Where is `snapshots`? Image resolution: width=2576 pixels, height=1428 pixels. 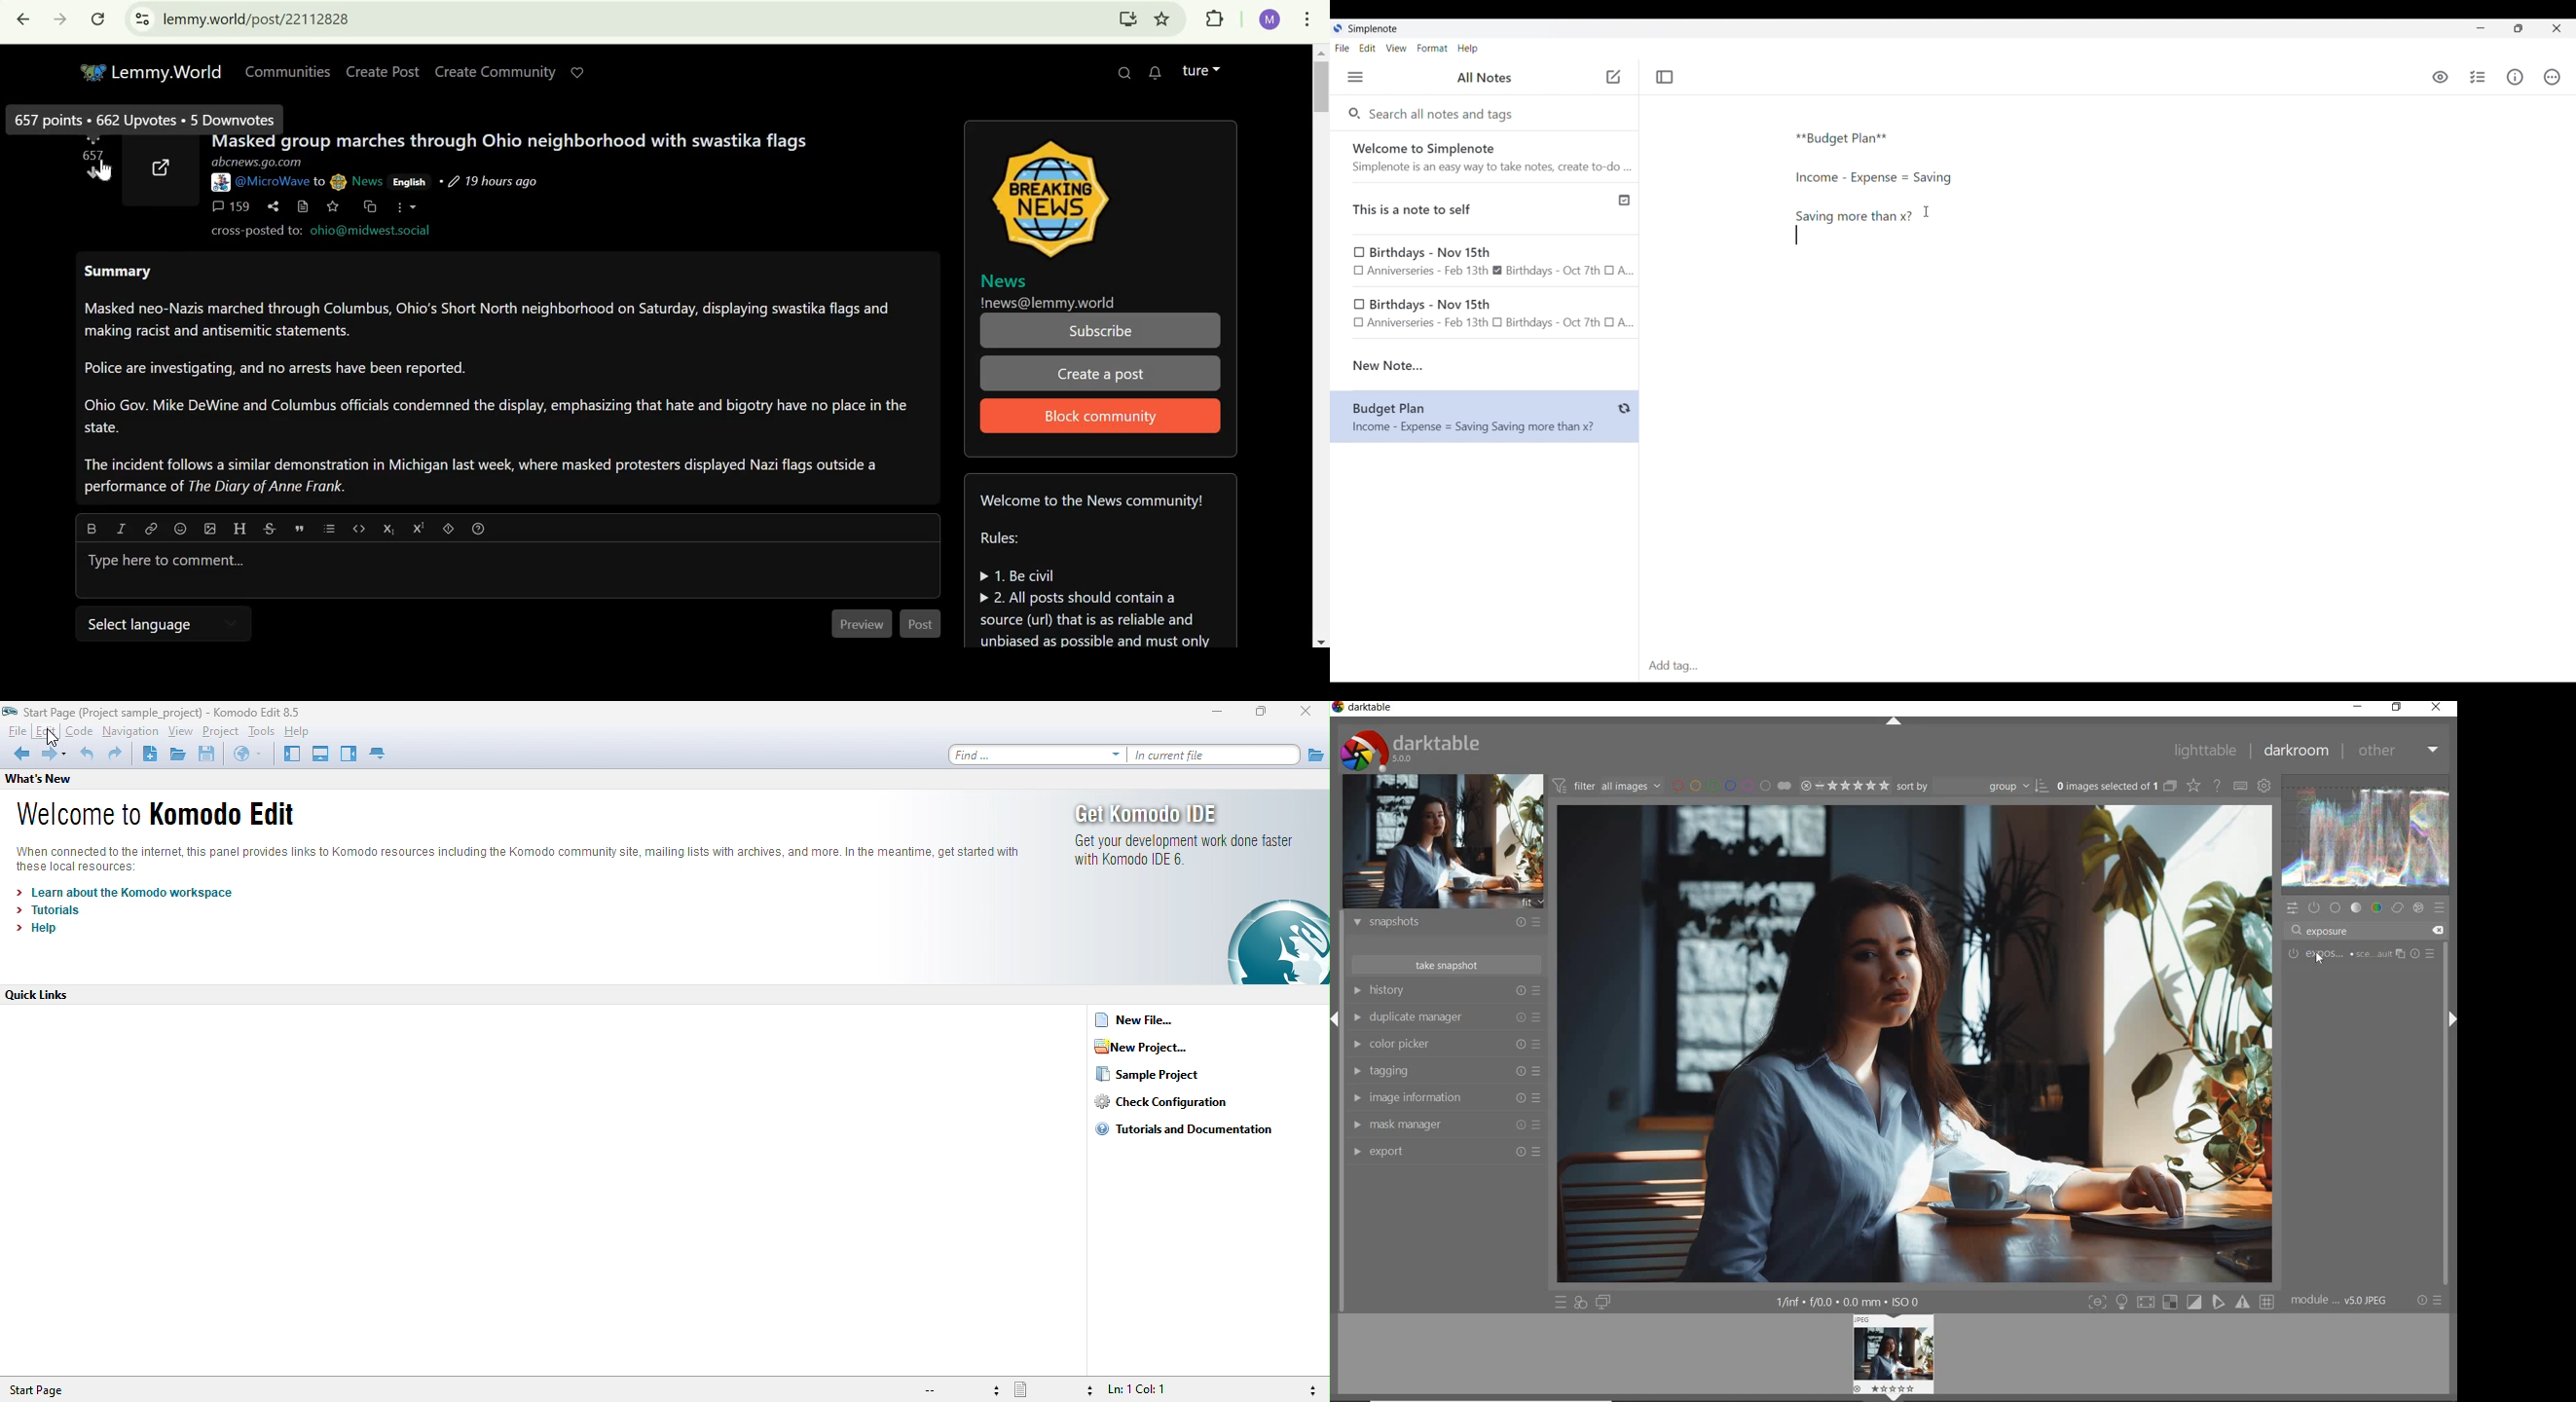
snapshots is located at coordinates (1449, 923).